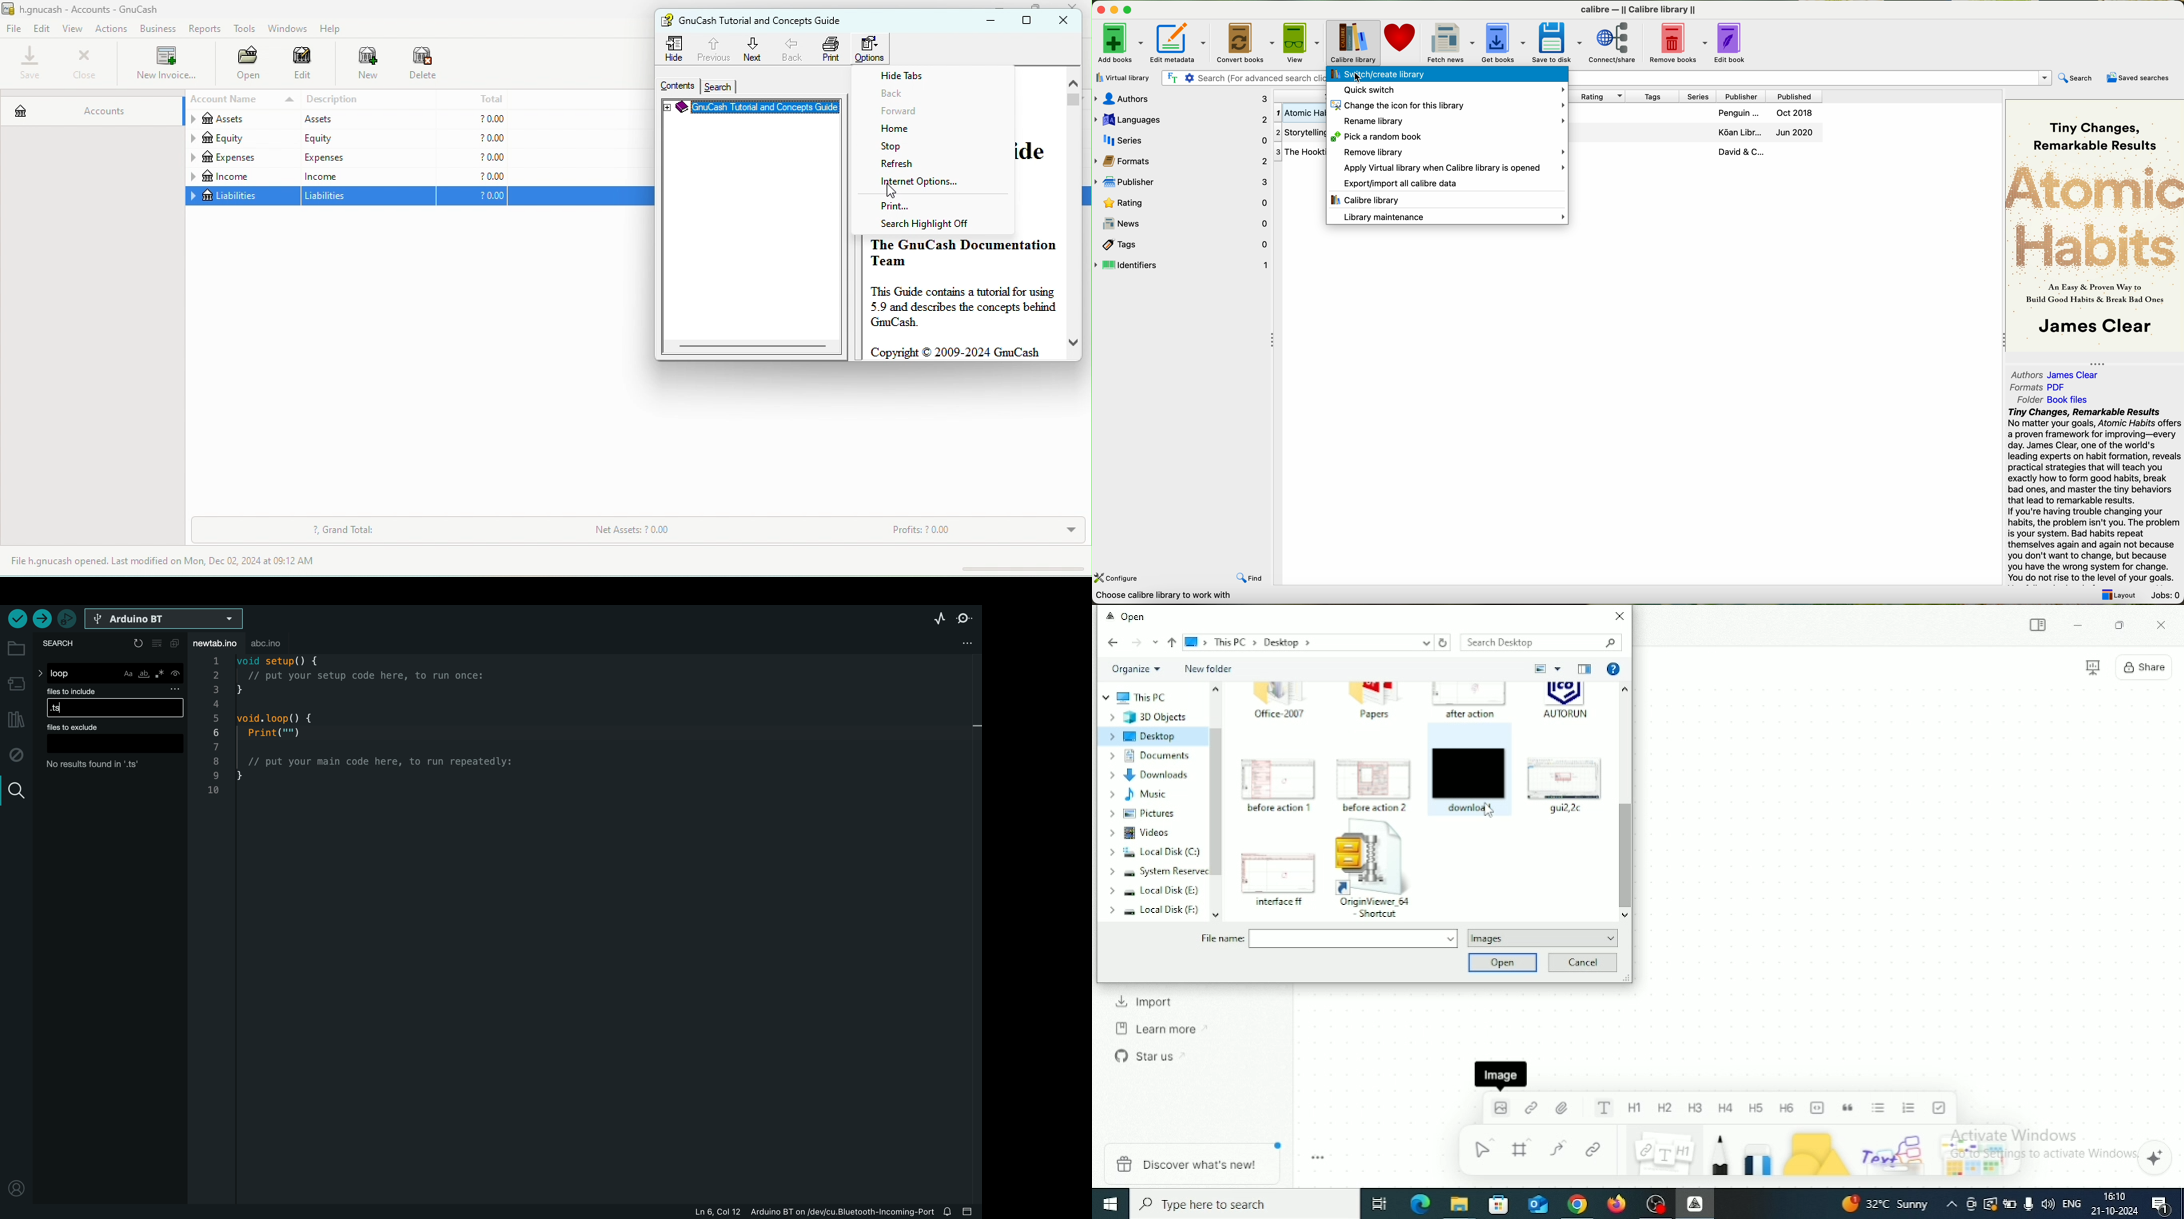 Image resolution: width=2184 pixels, height=1232 pixels. I want to click on maximize program, so click(1133, 10).